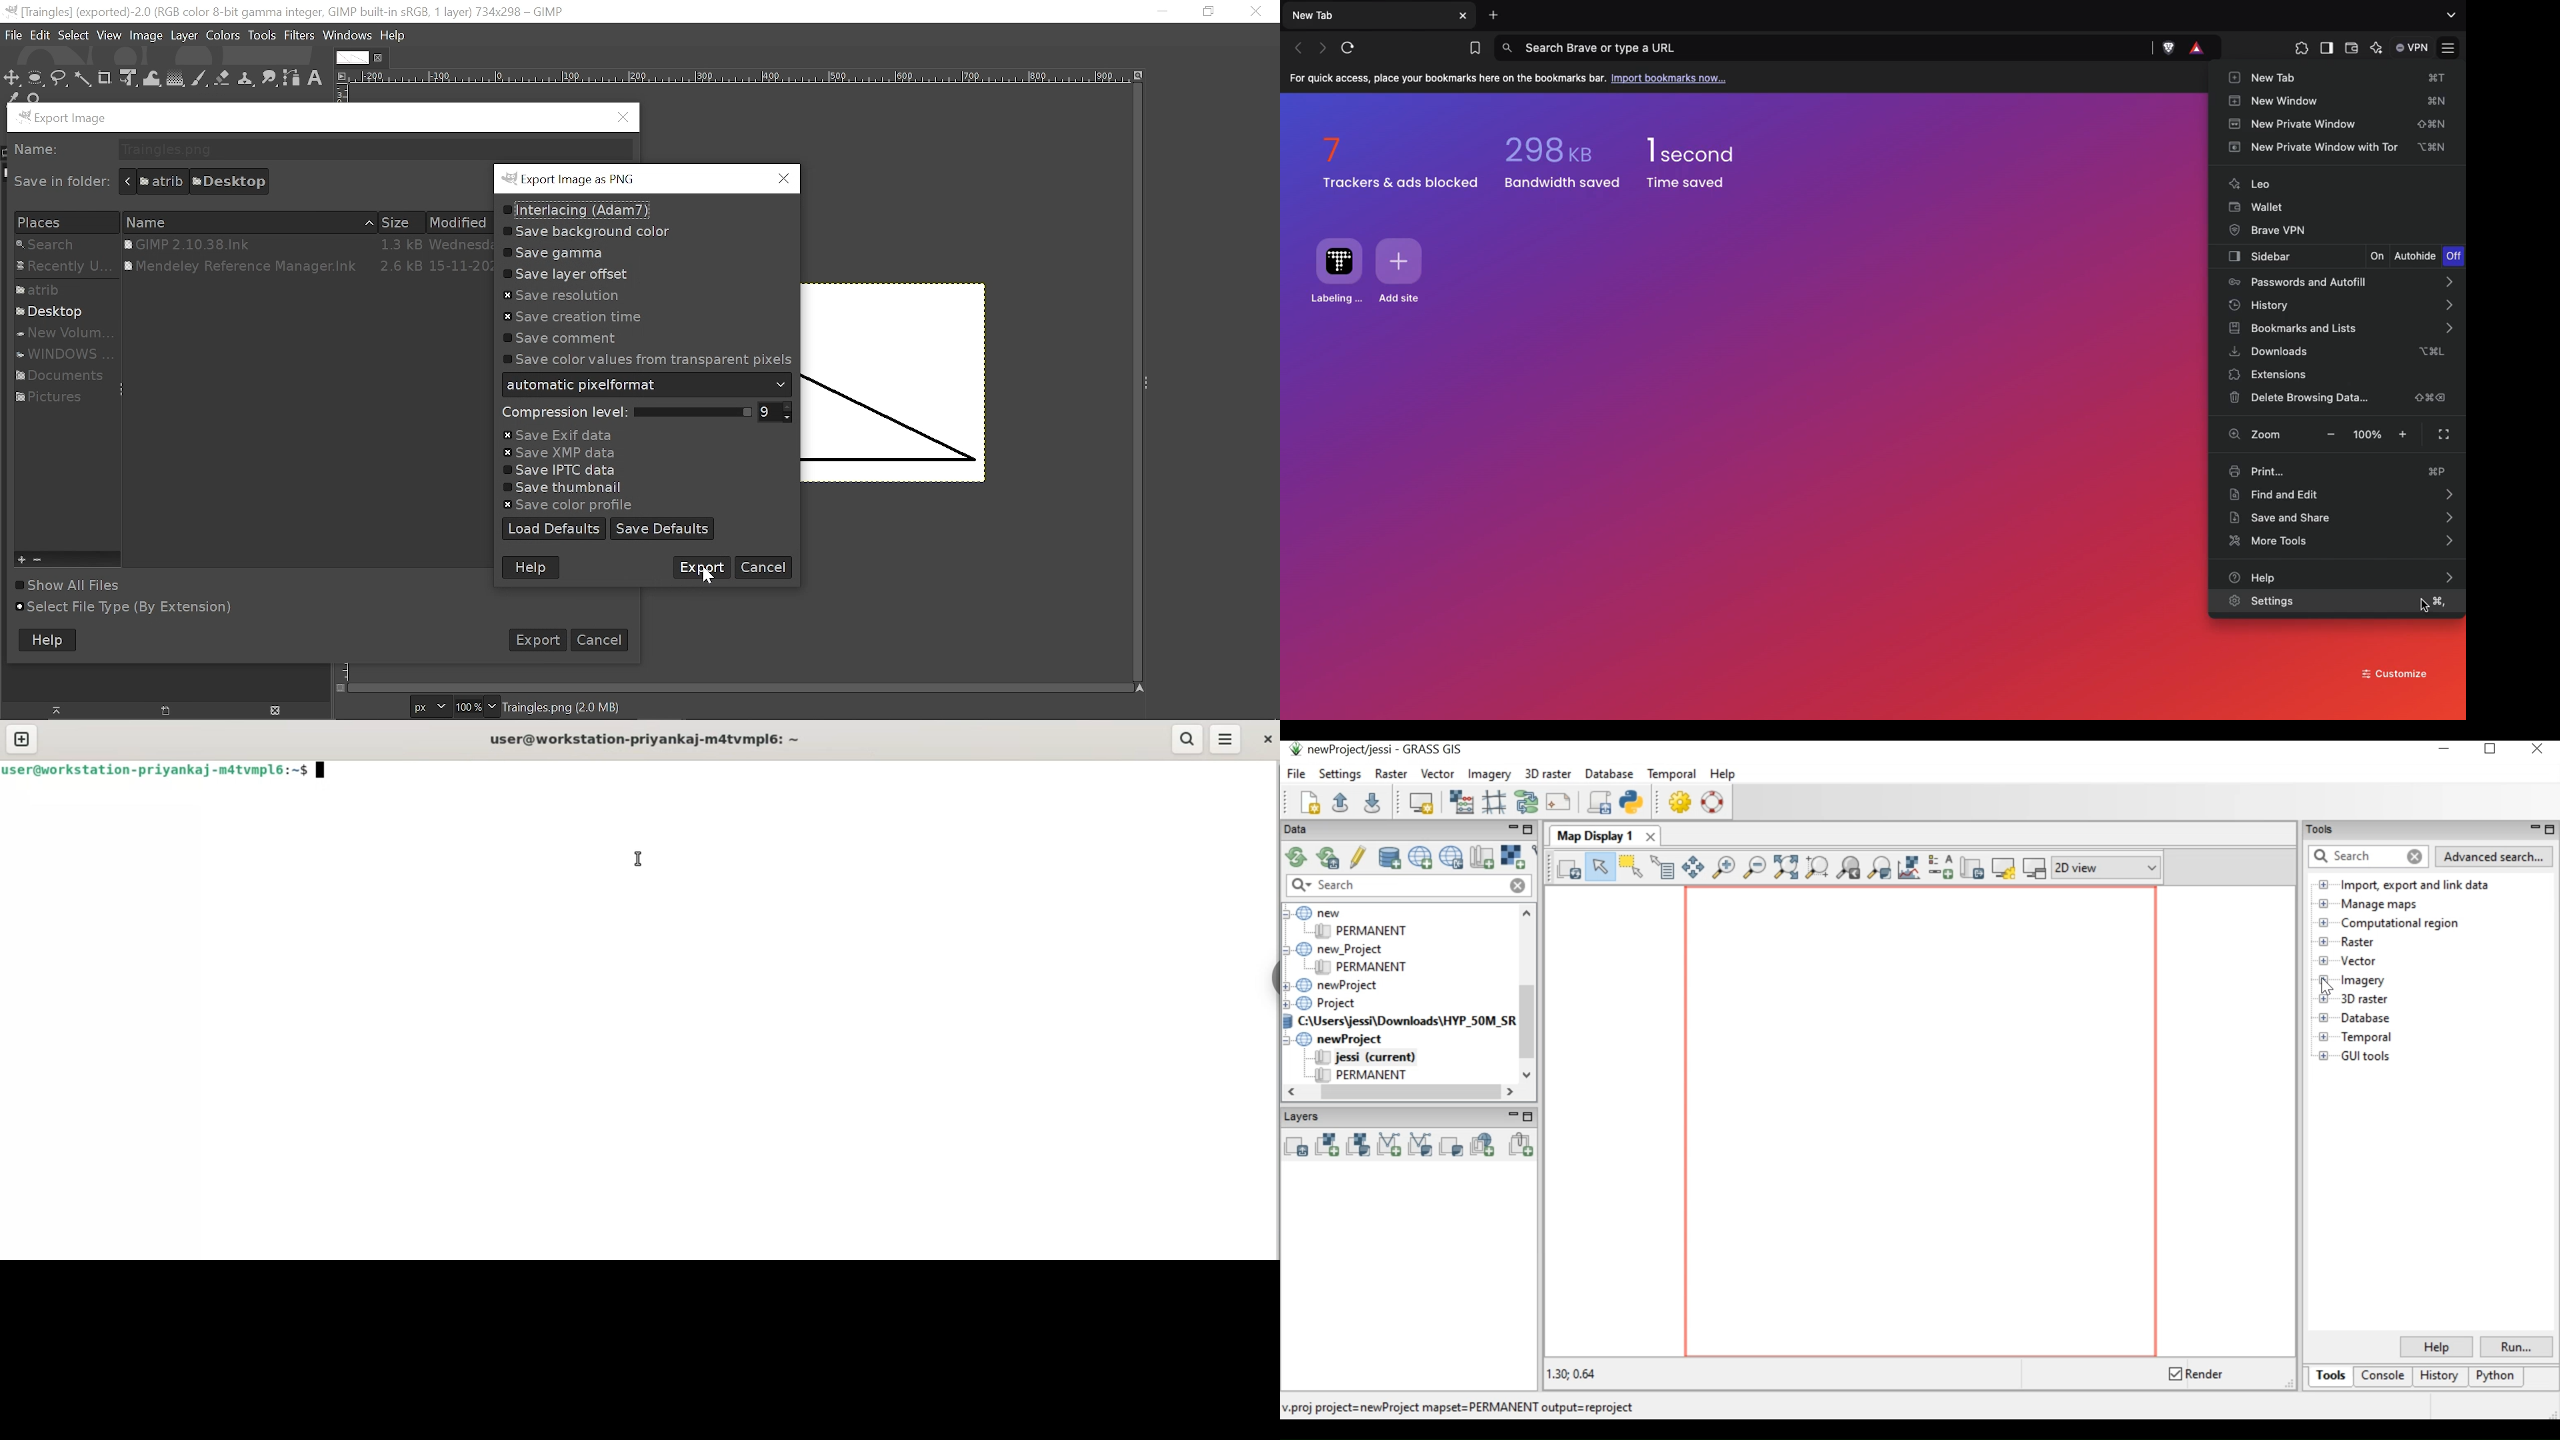 This screenshot has width=2576, height=1456. I want to click on Interlacing(Adam7), so click(575, 211).